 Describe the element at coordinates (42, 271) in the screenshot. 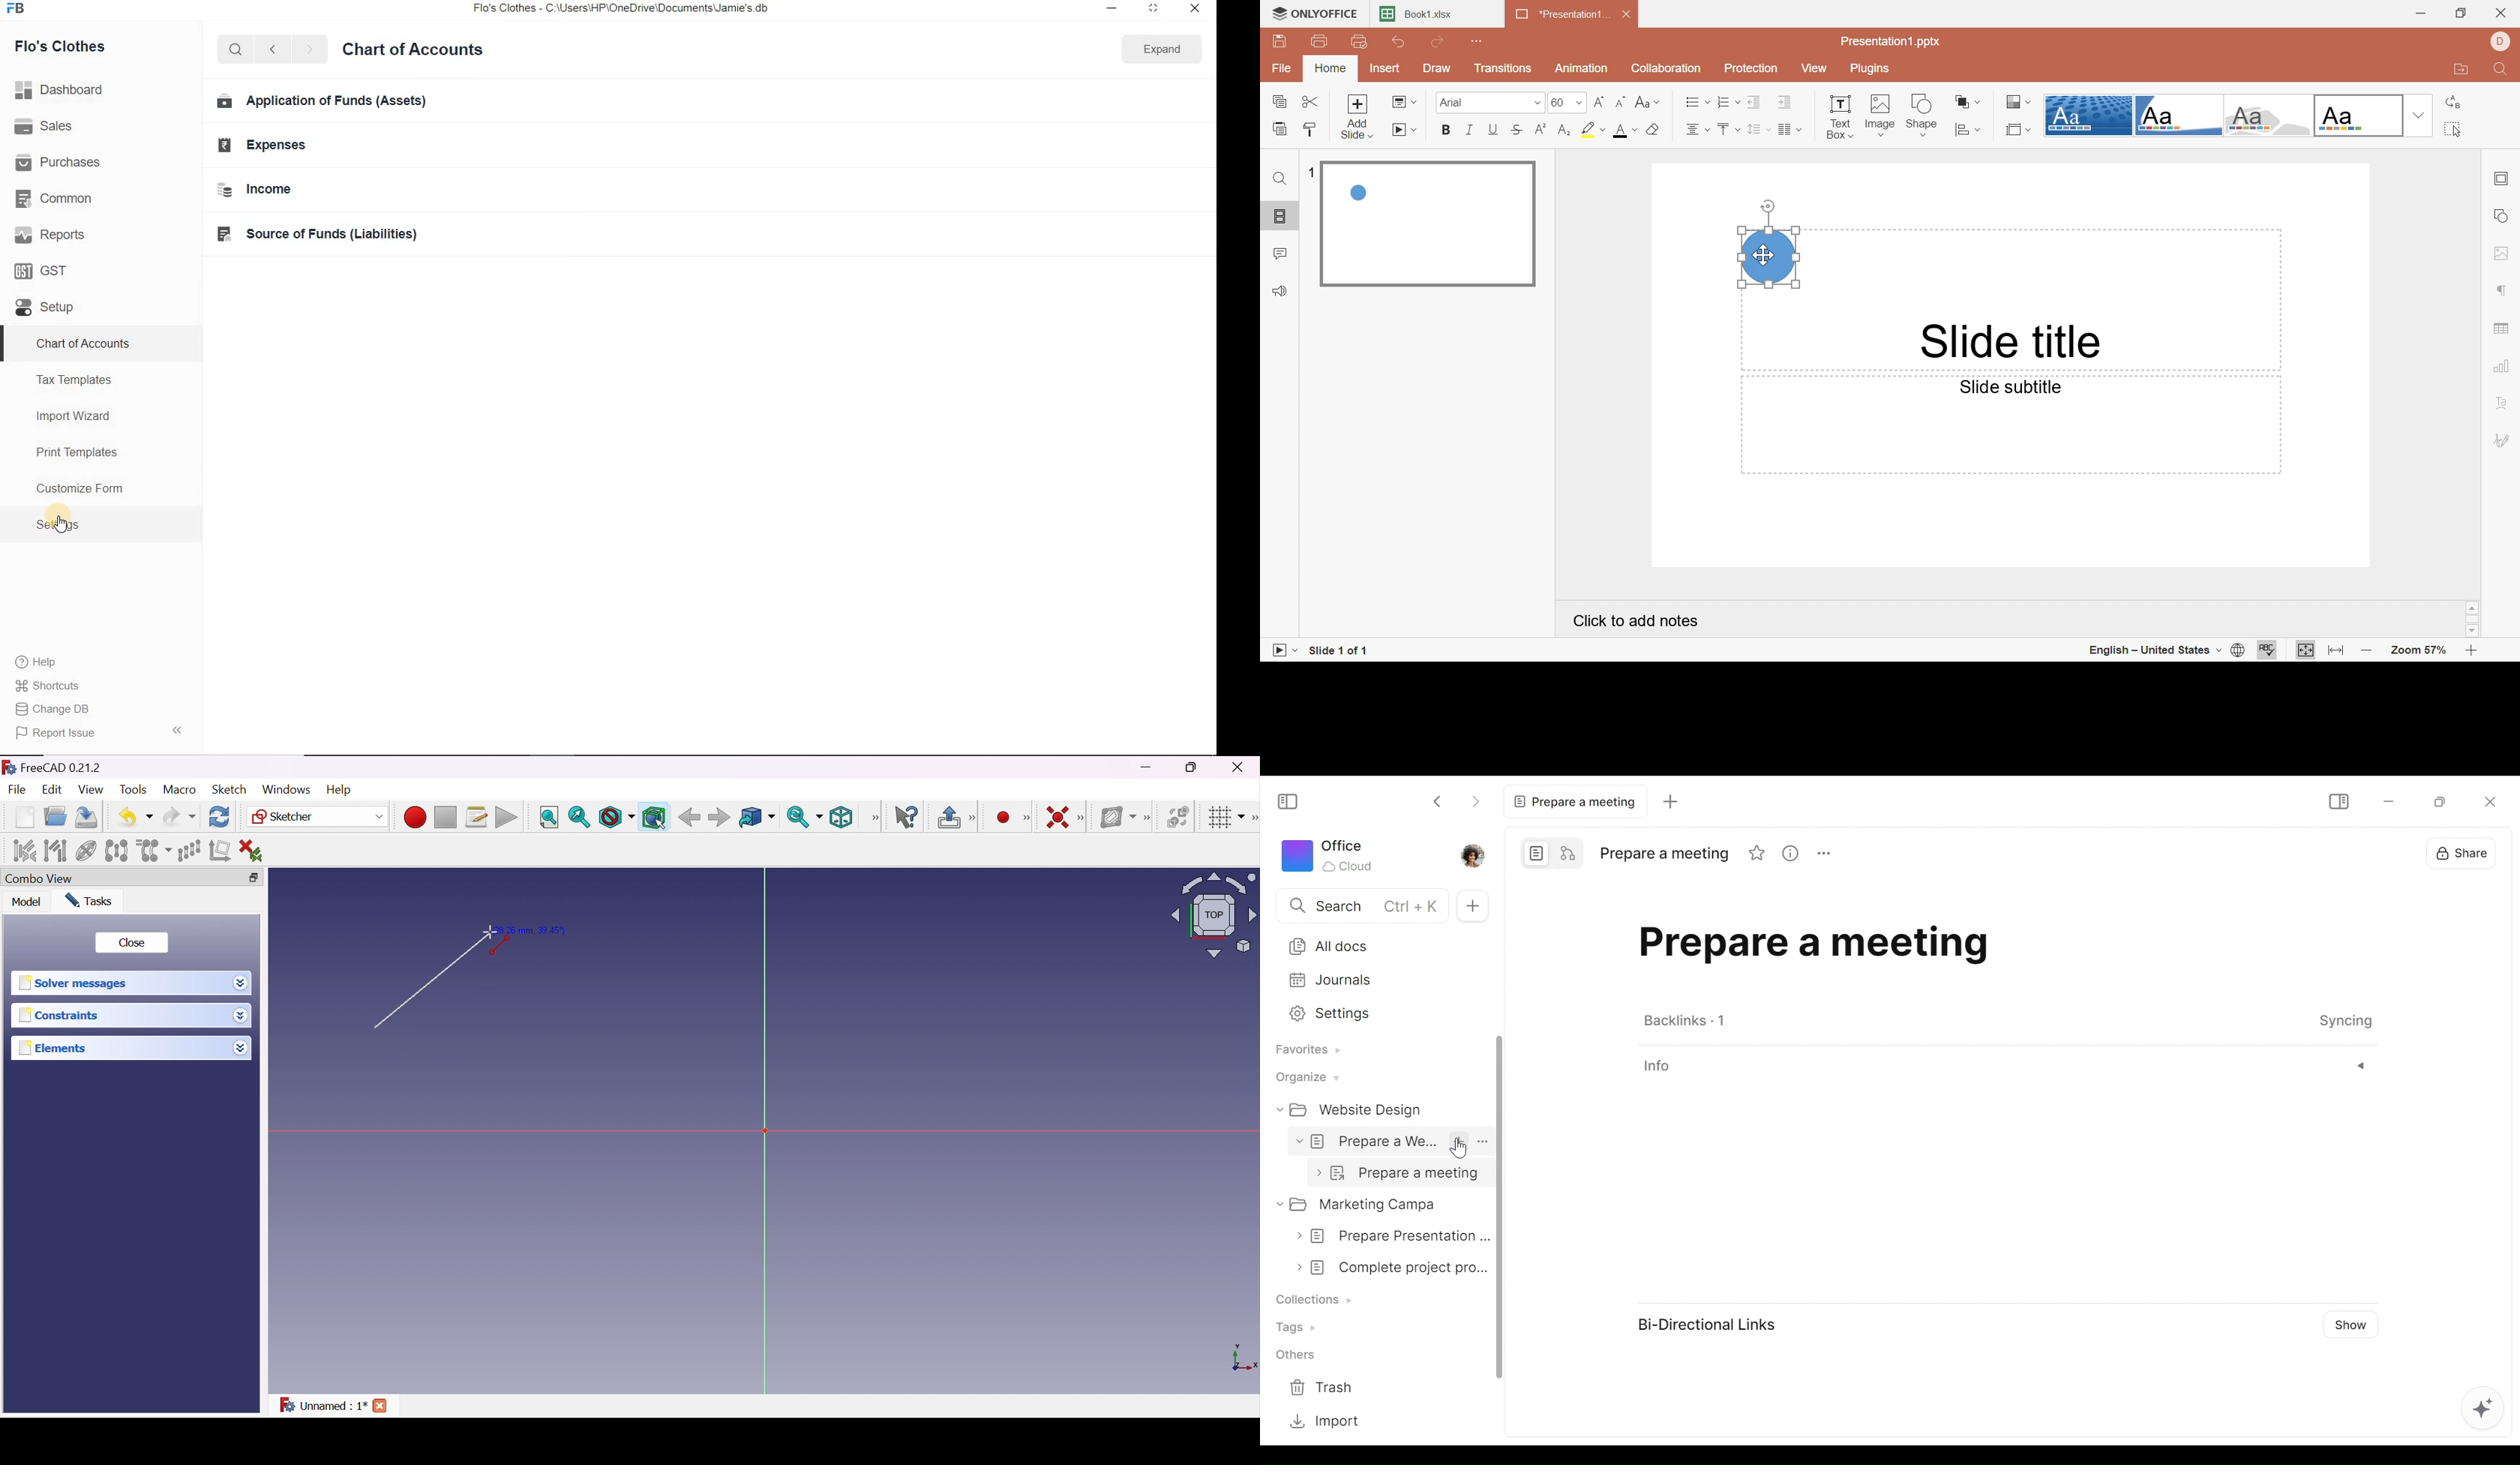

I see `GST` at that location.